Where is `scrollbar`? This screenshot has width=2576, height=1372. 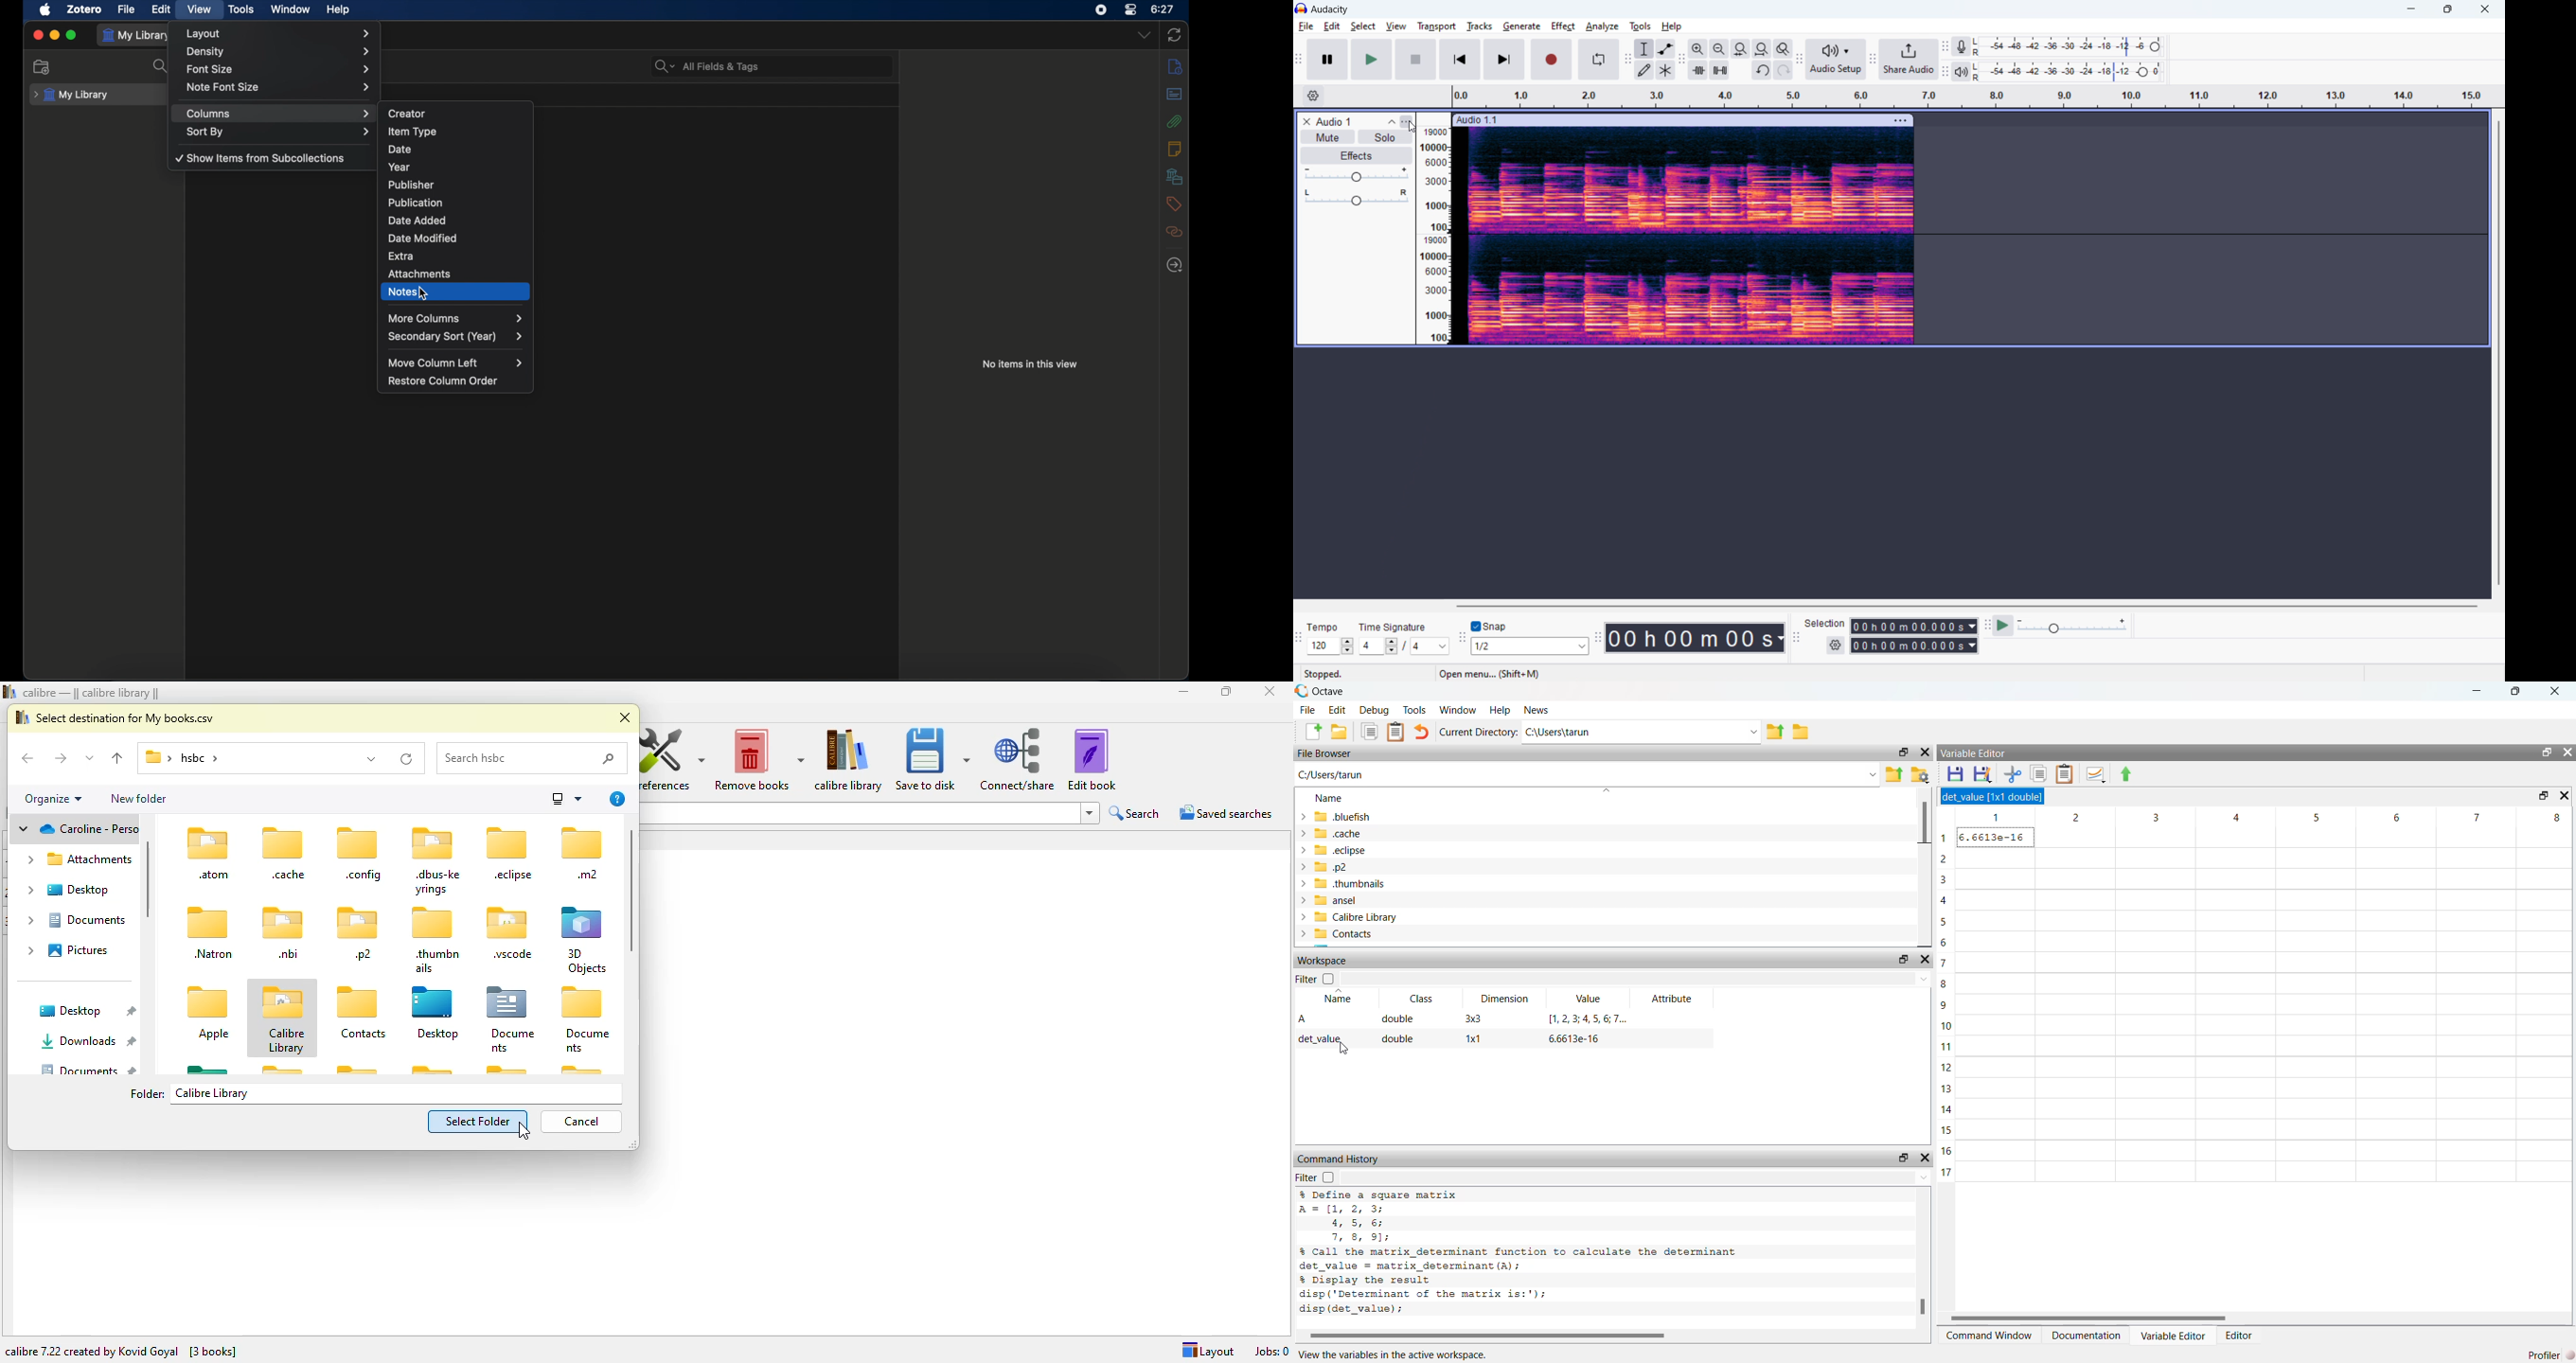 scrollbar is located at coordinates (1922, 865).